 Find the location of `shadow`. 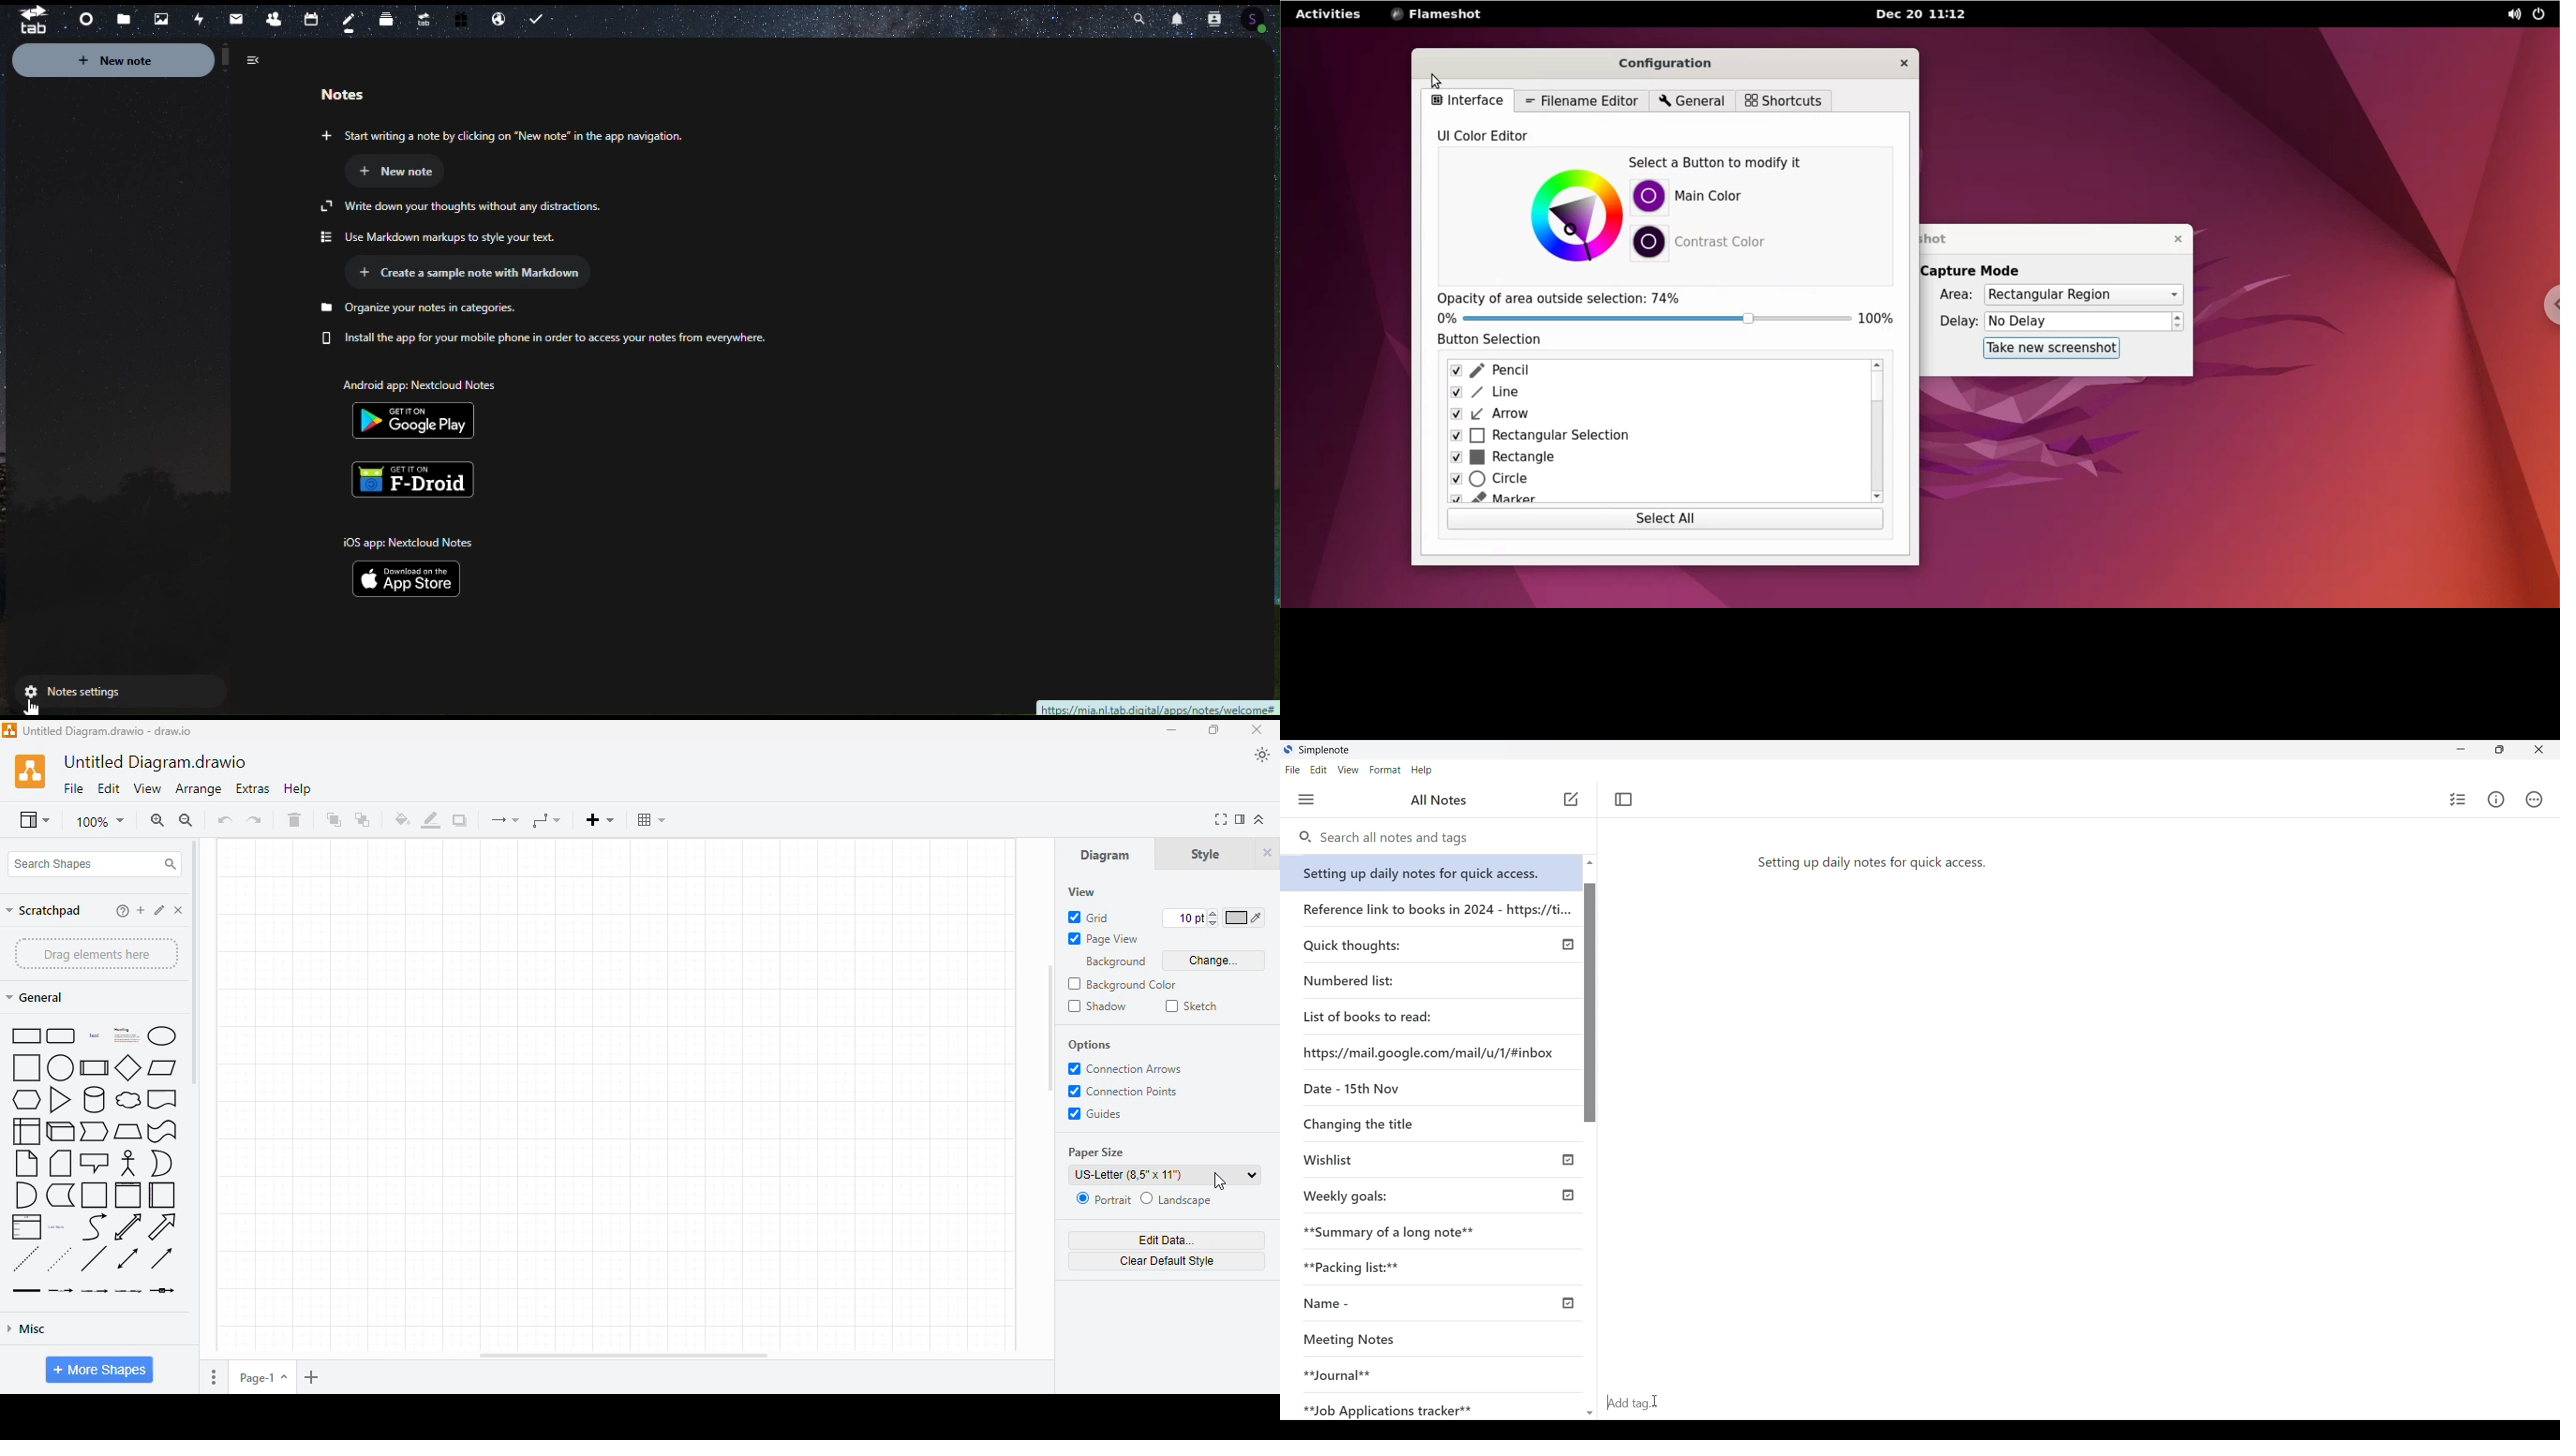

shadow is located at coordinates (459, 819).